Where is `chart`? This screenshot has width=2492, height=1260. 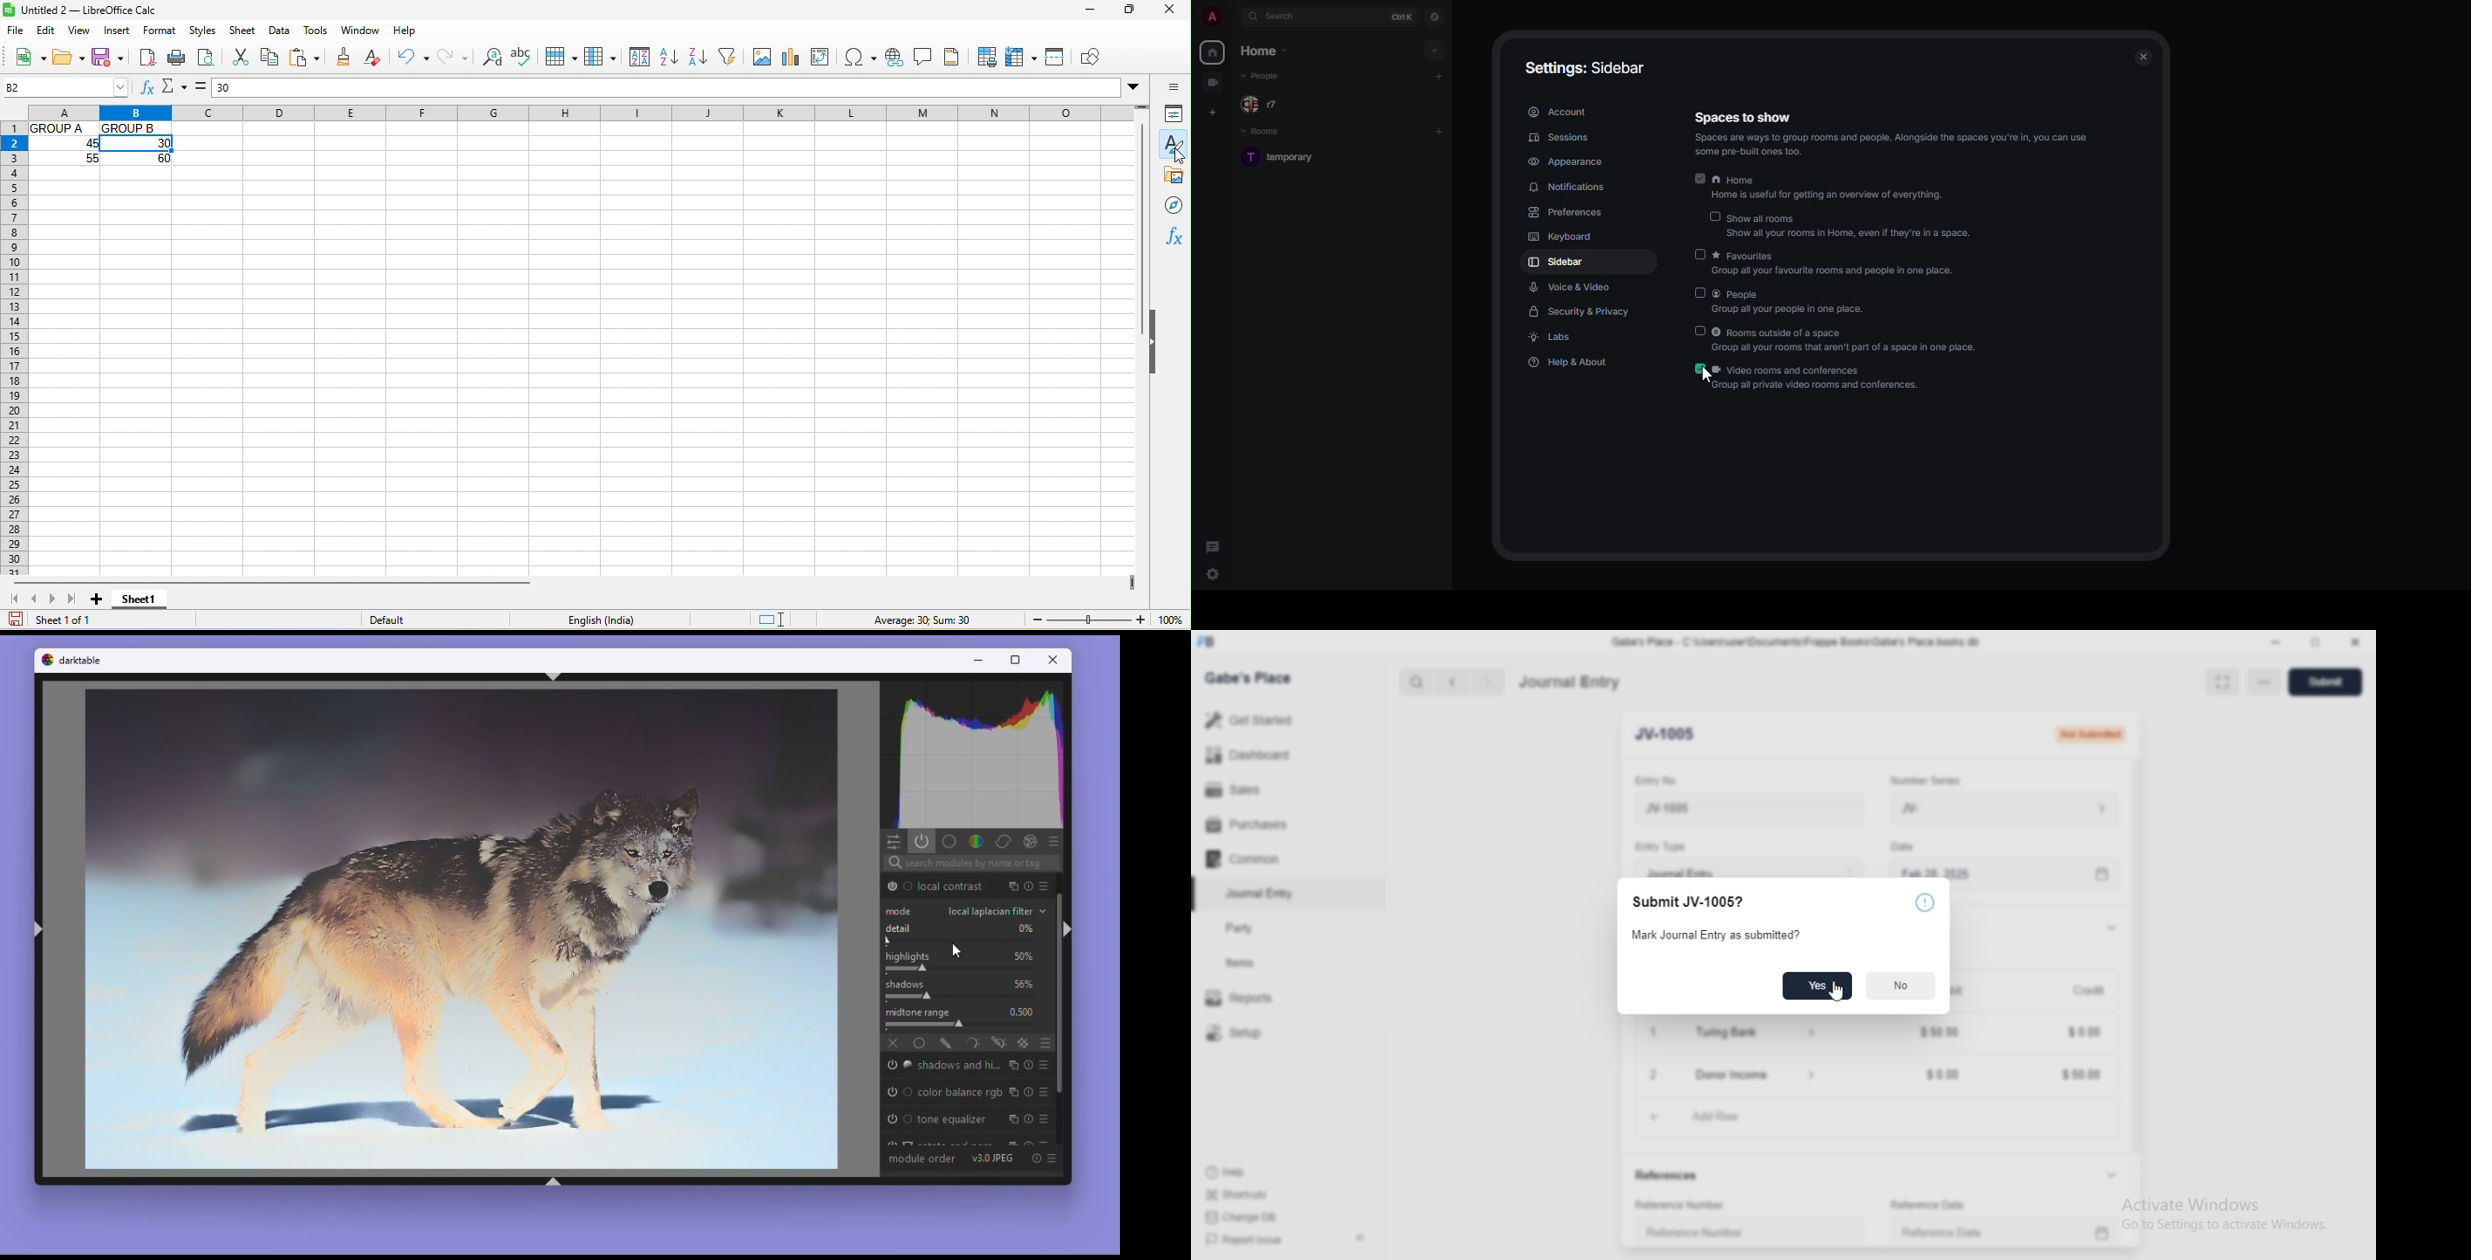
chart is located at coordinates (791, 57).